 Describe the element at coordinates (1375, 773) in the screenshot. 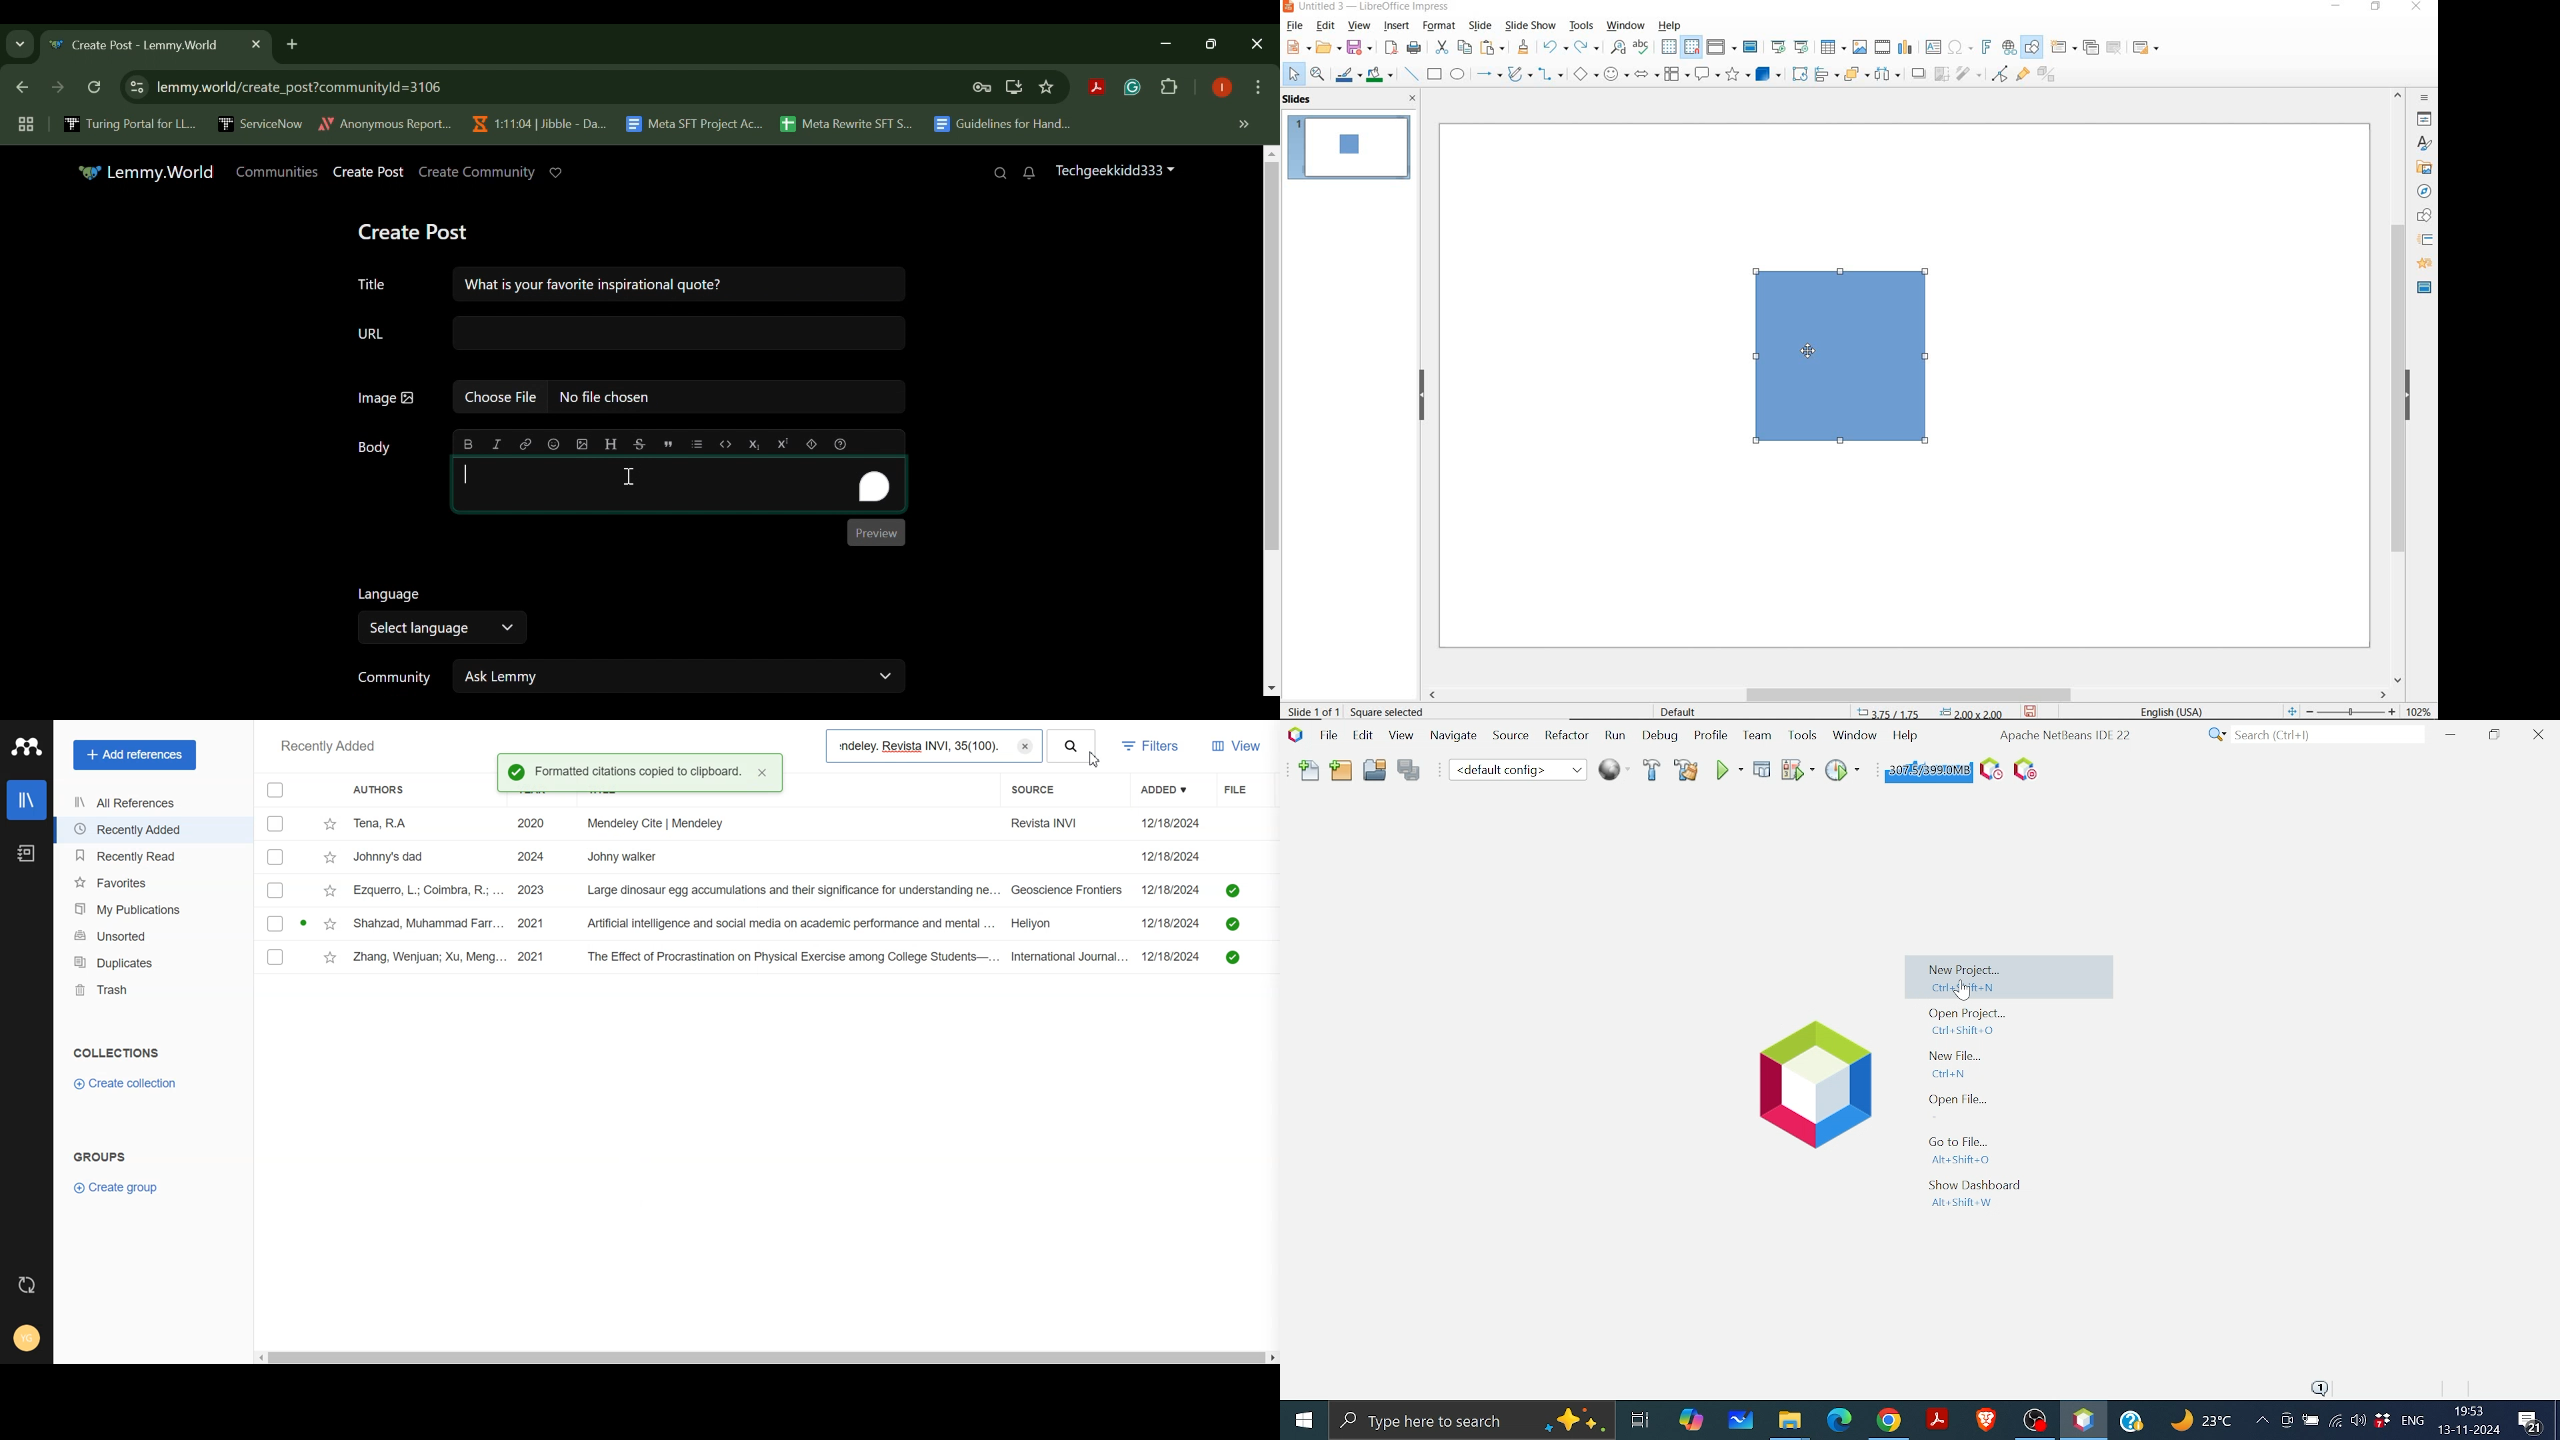

I see `Open project` at that location.